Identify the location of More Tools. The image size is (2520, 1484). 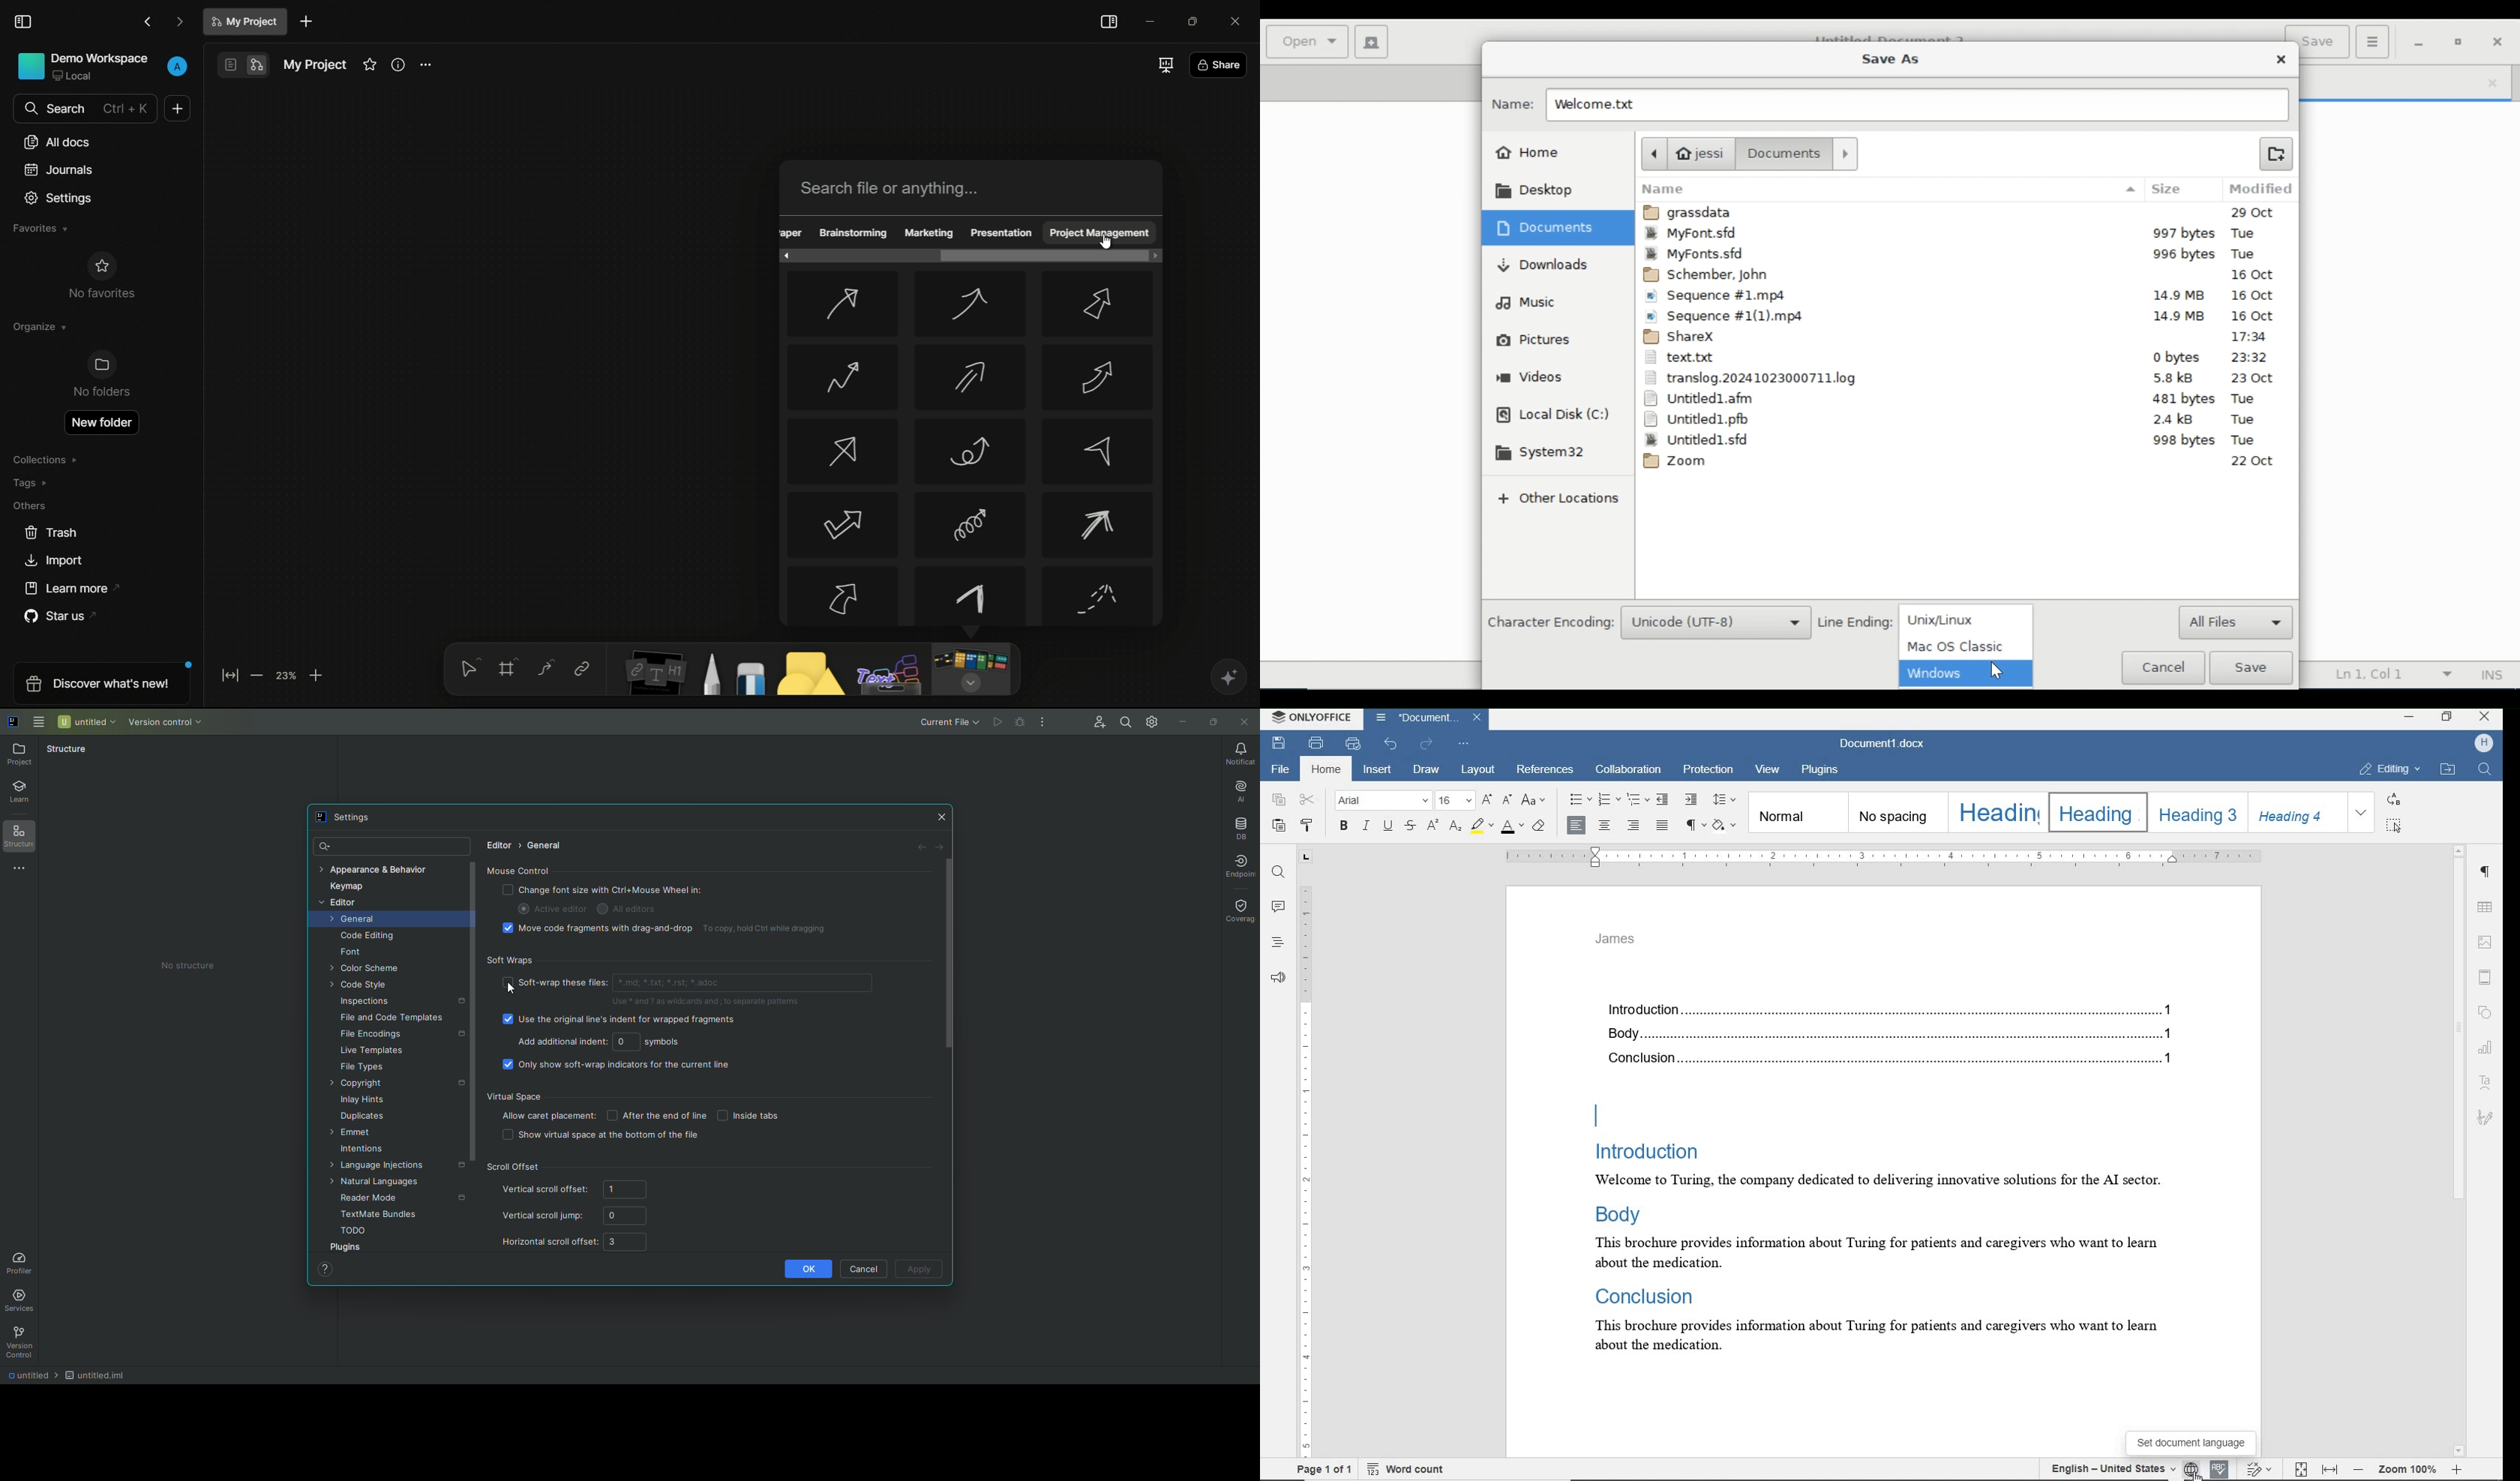
(22, 872).